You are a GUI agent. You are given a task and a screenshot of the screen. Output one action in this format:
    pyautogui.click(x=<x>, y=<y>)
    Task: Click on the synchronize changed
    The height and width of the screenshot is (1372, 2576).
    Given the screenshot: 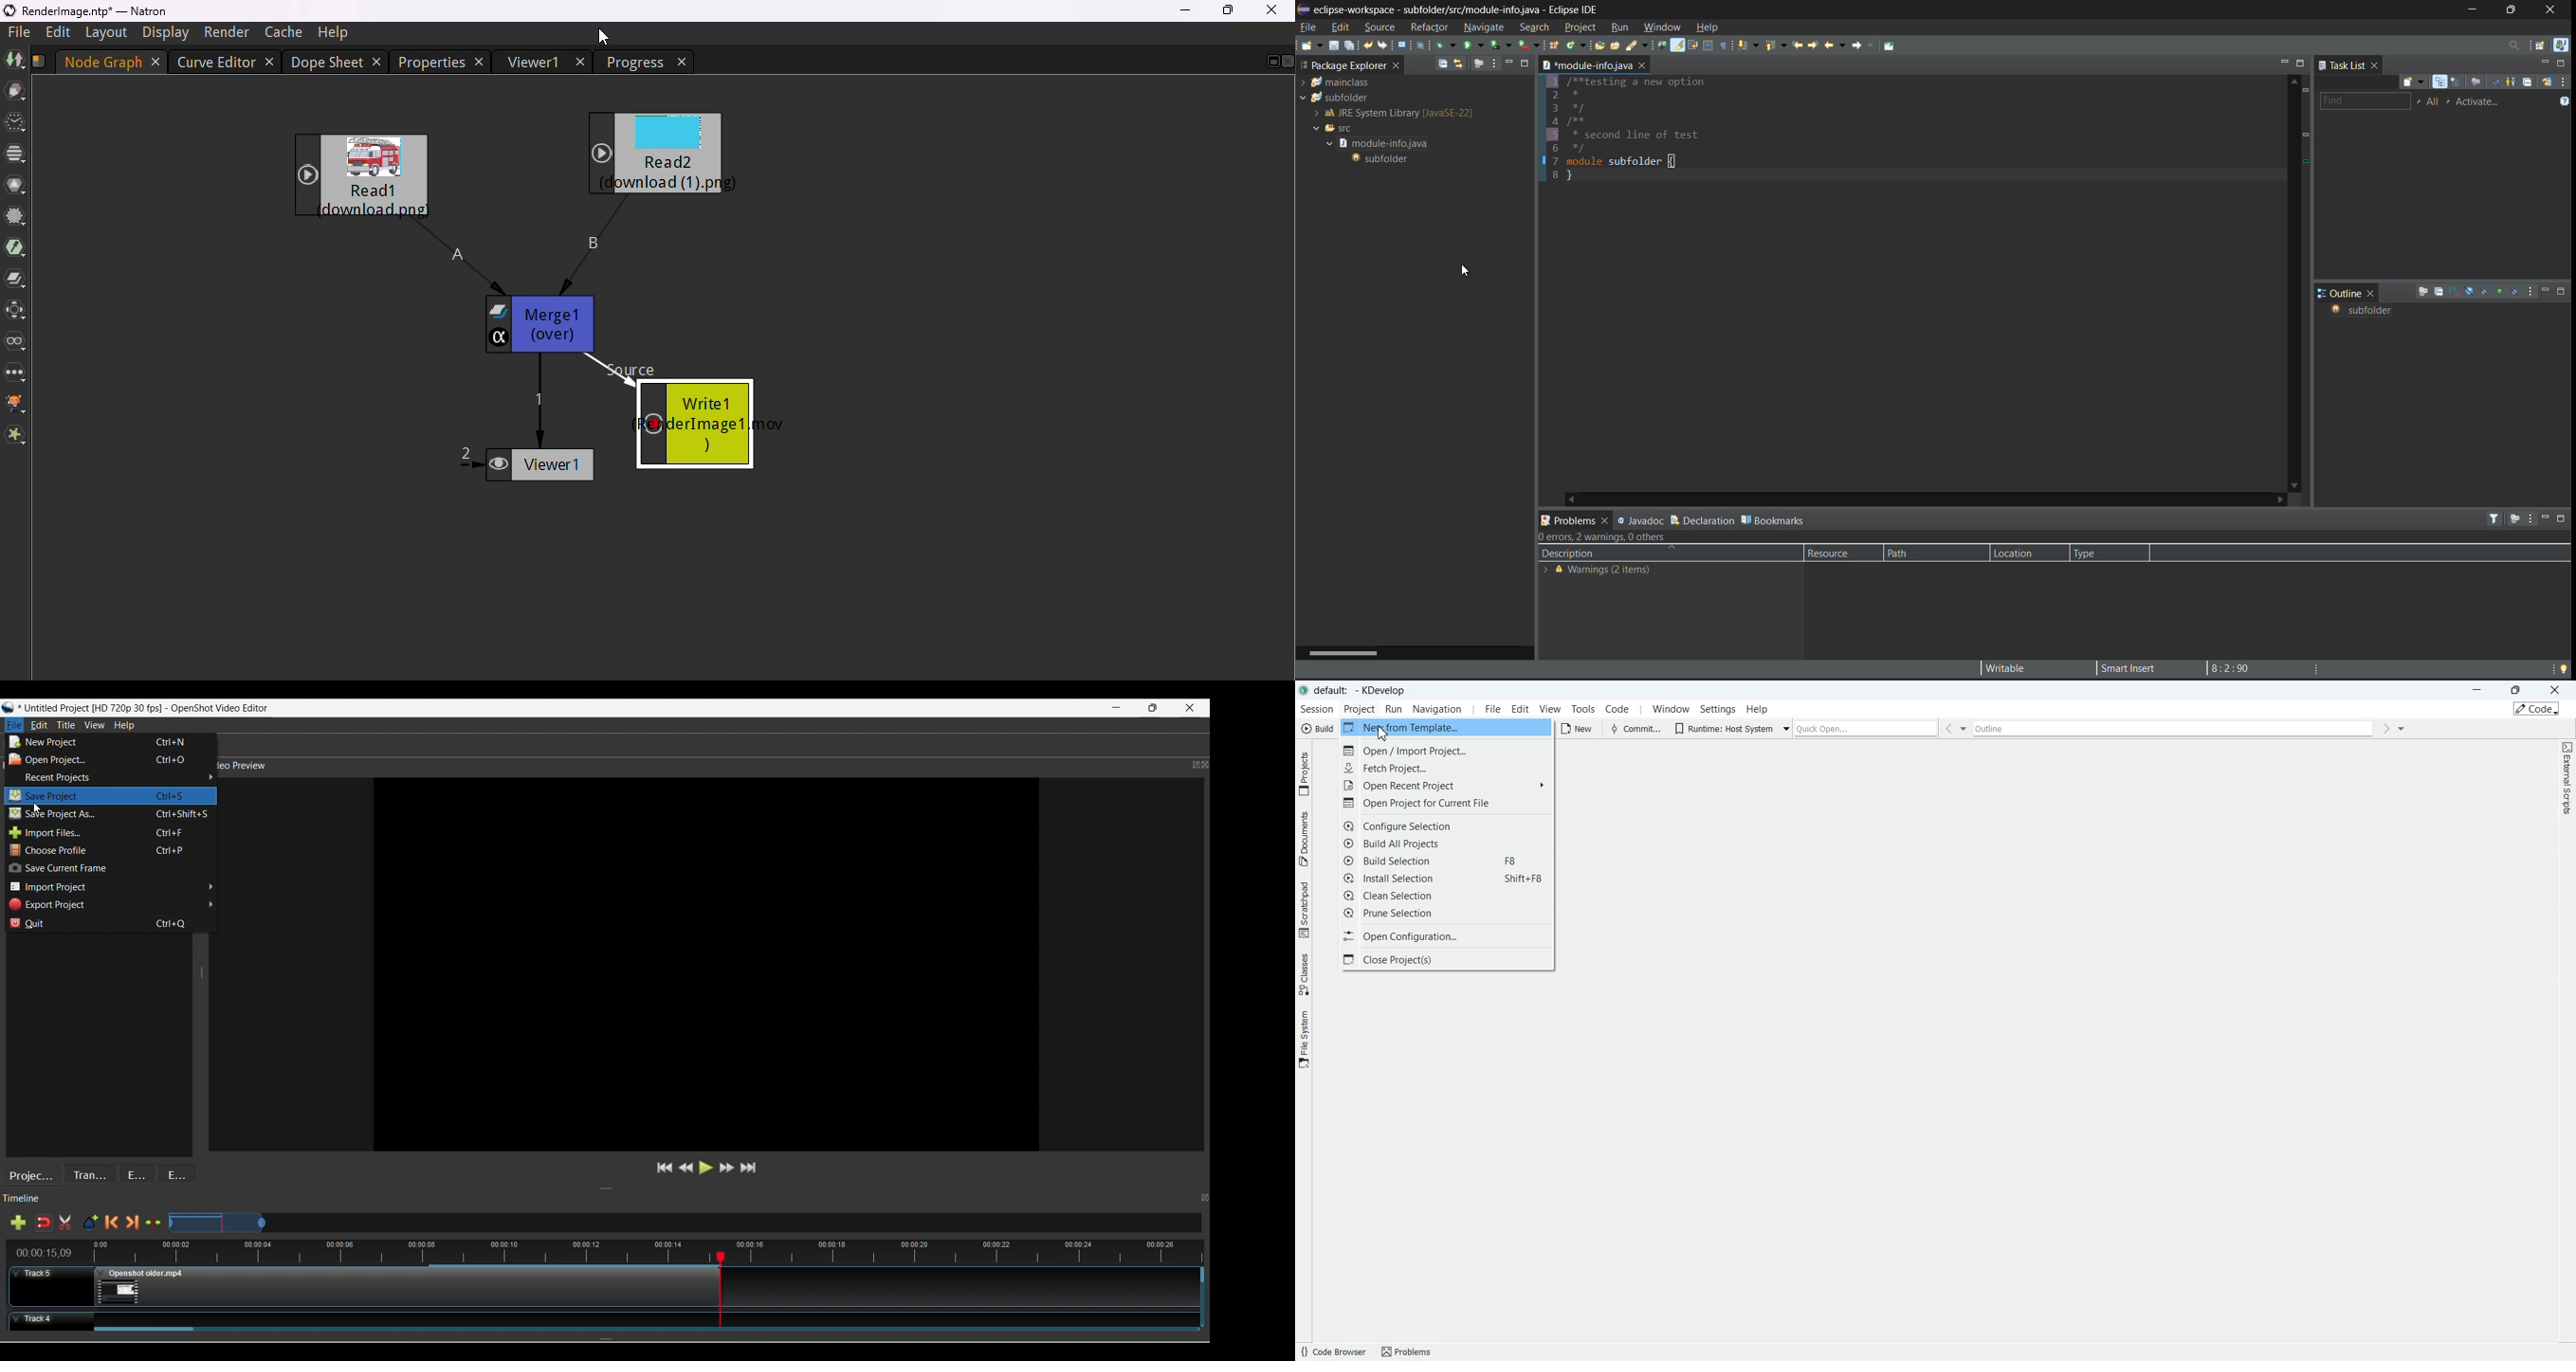 What is the action you would take?
    pyautogui.click(x=2546, y=81)
    